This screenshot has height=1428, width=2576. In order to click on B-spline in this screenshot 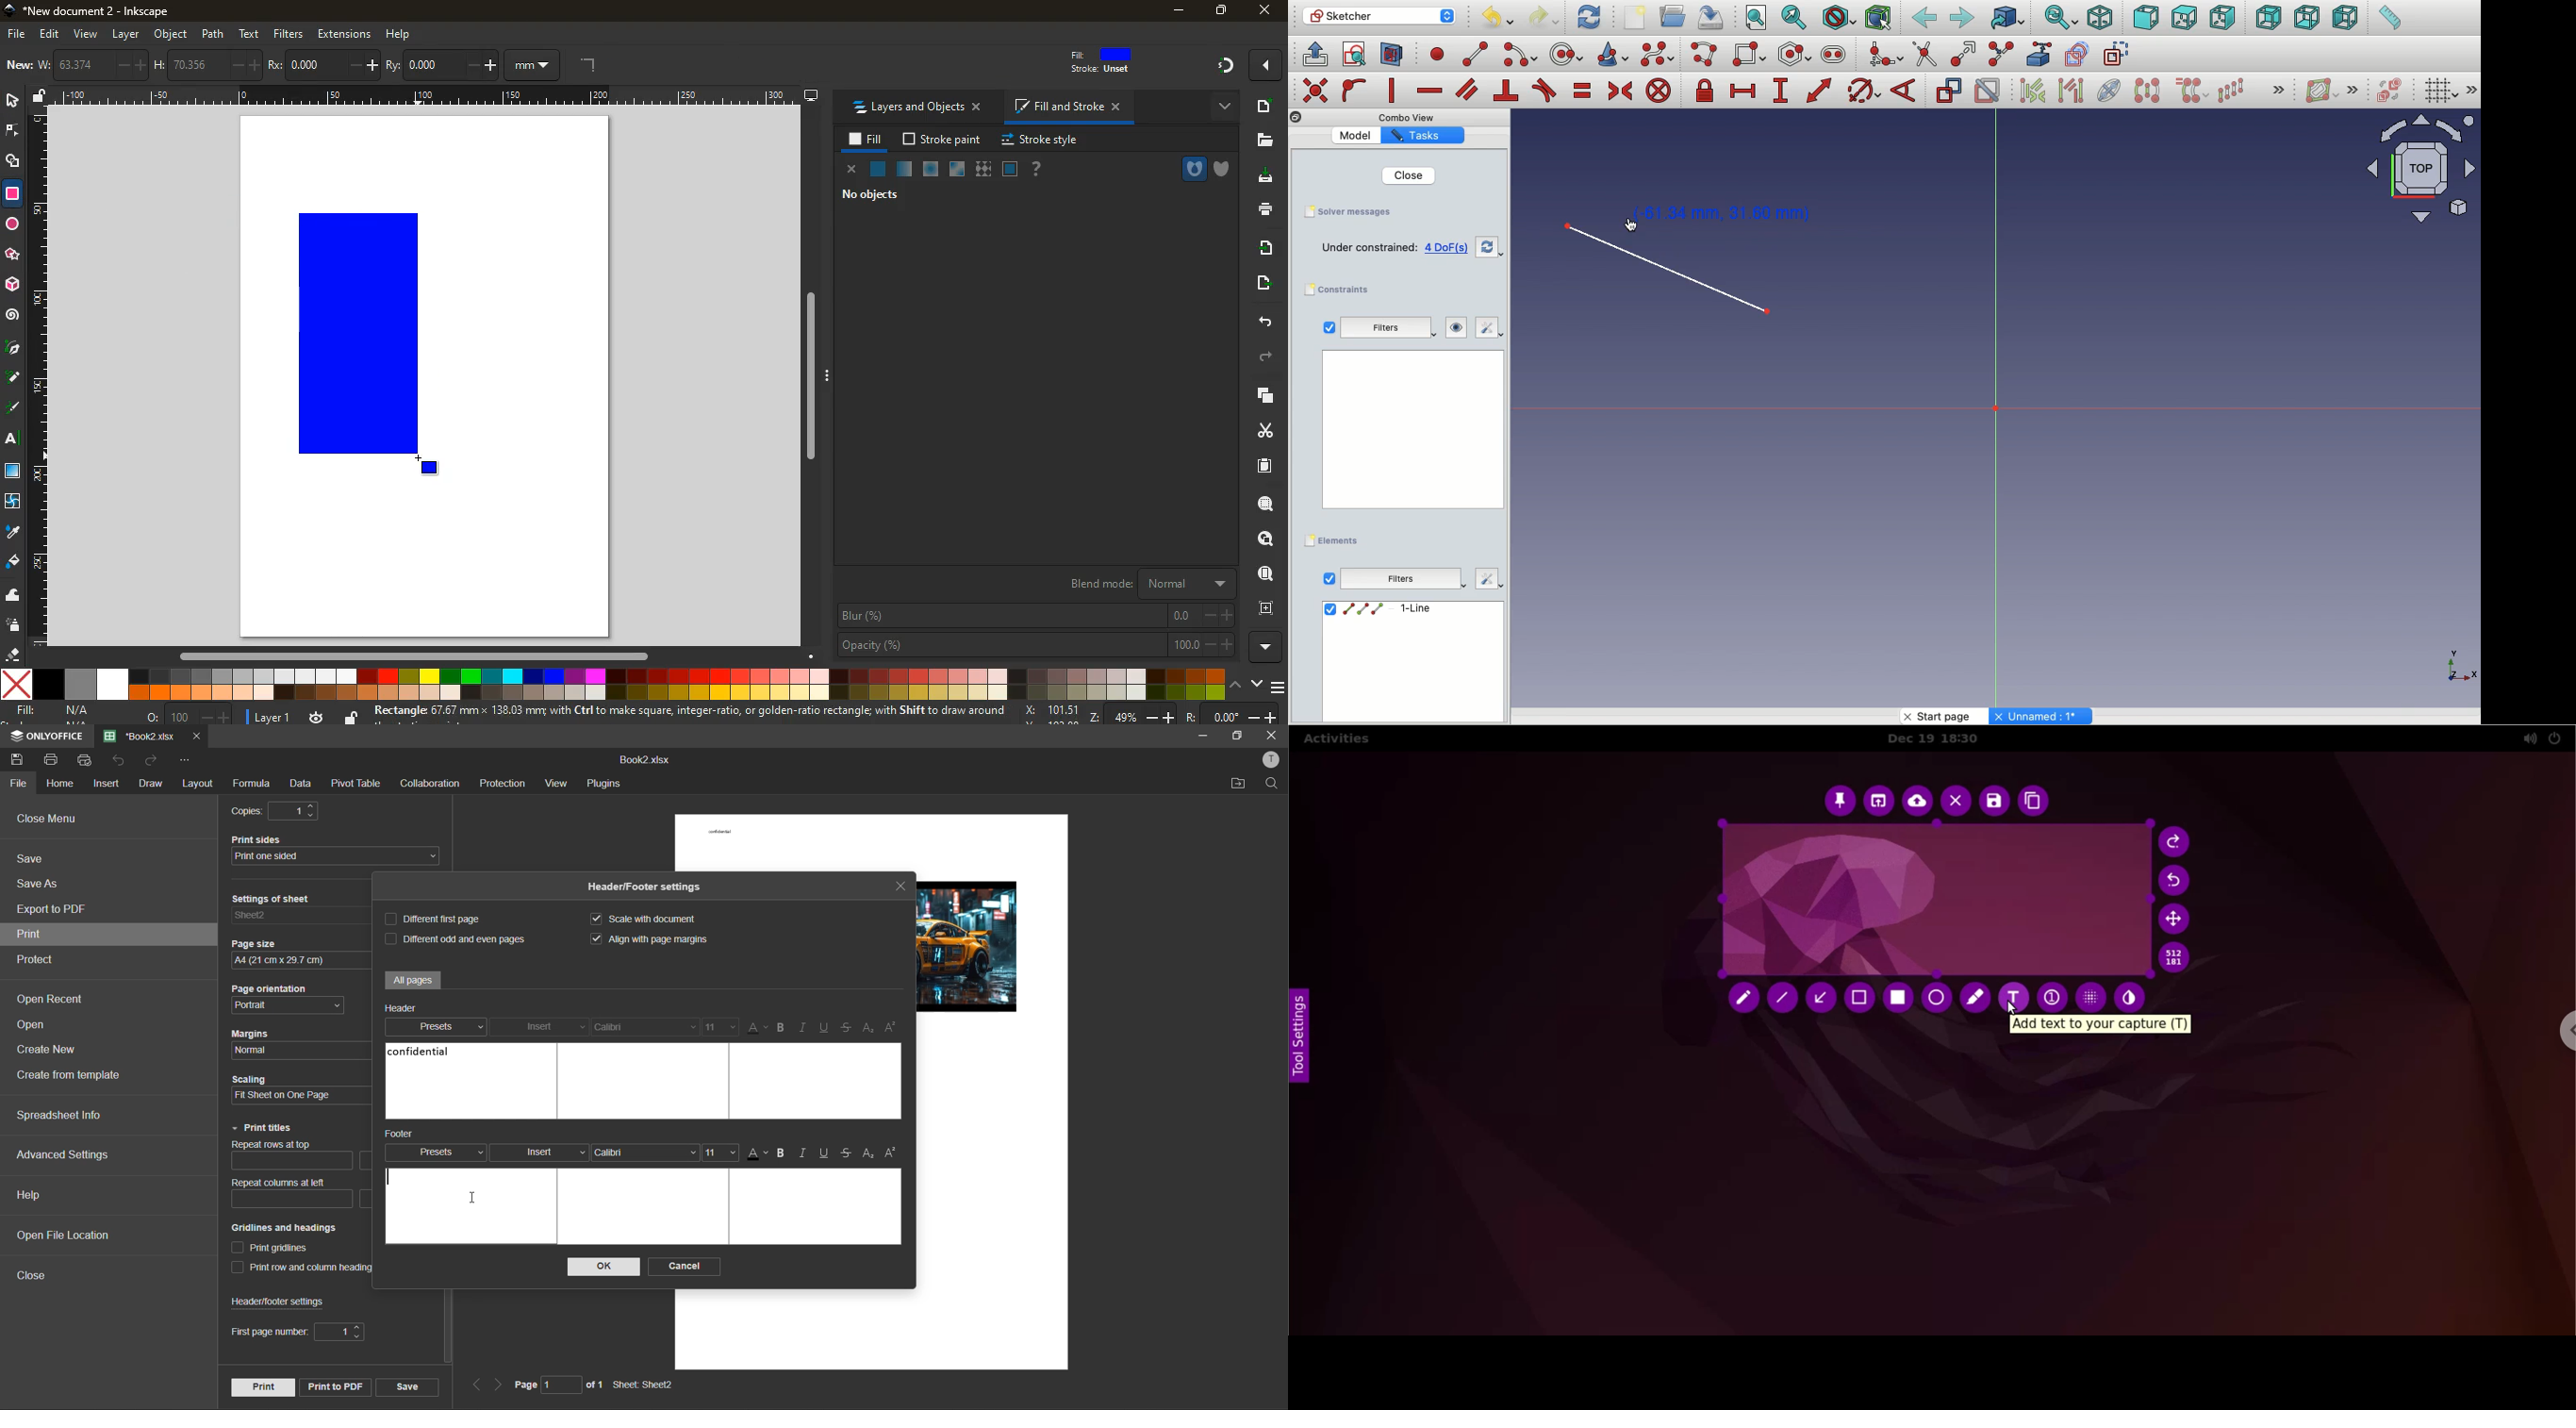, I will do `click(1658, 55)`.